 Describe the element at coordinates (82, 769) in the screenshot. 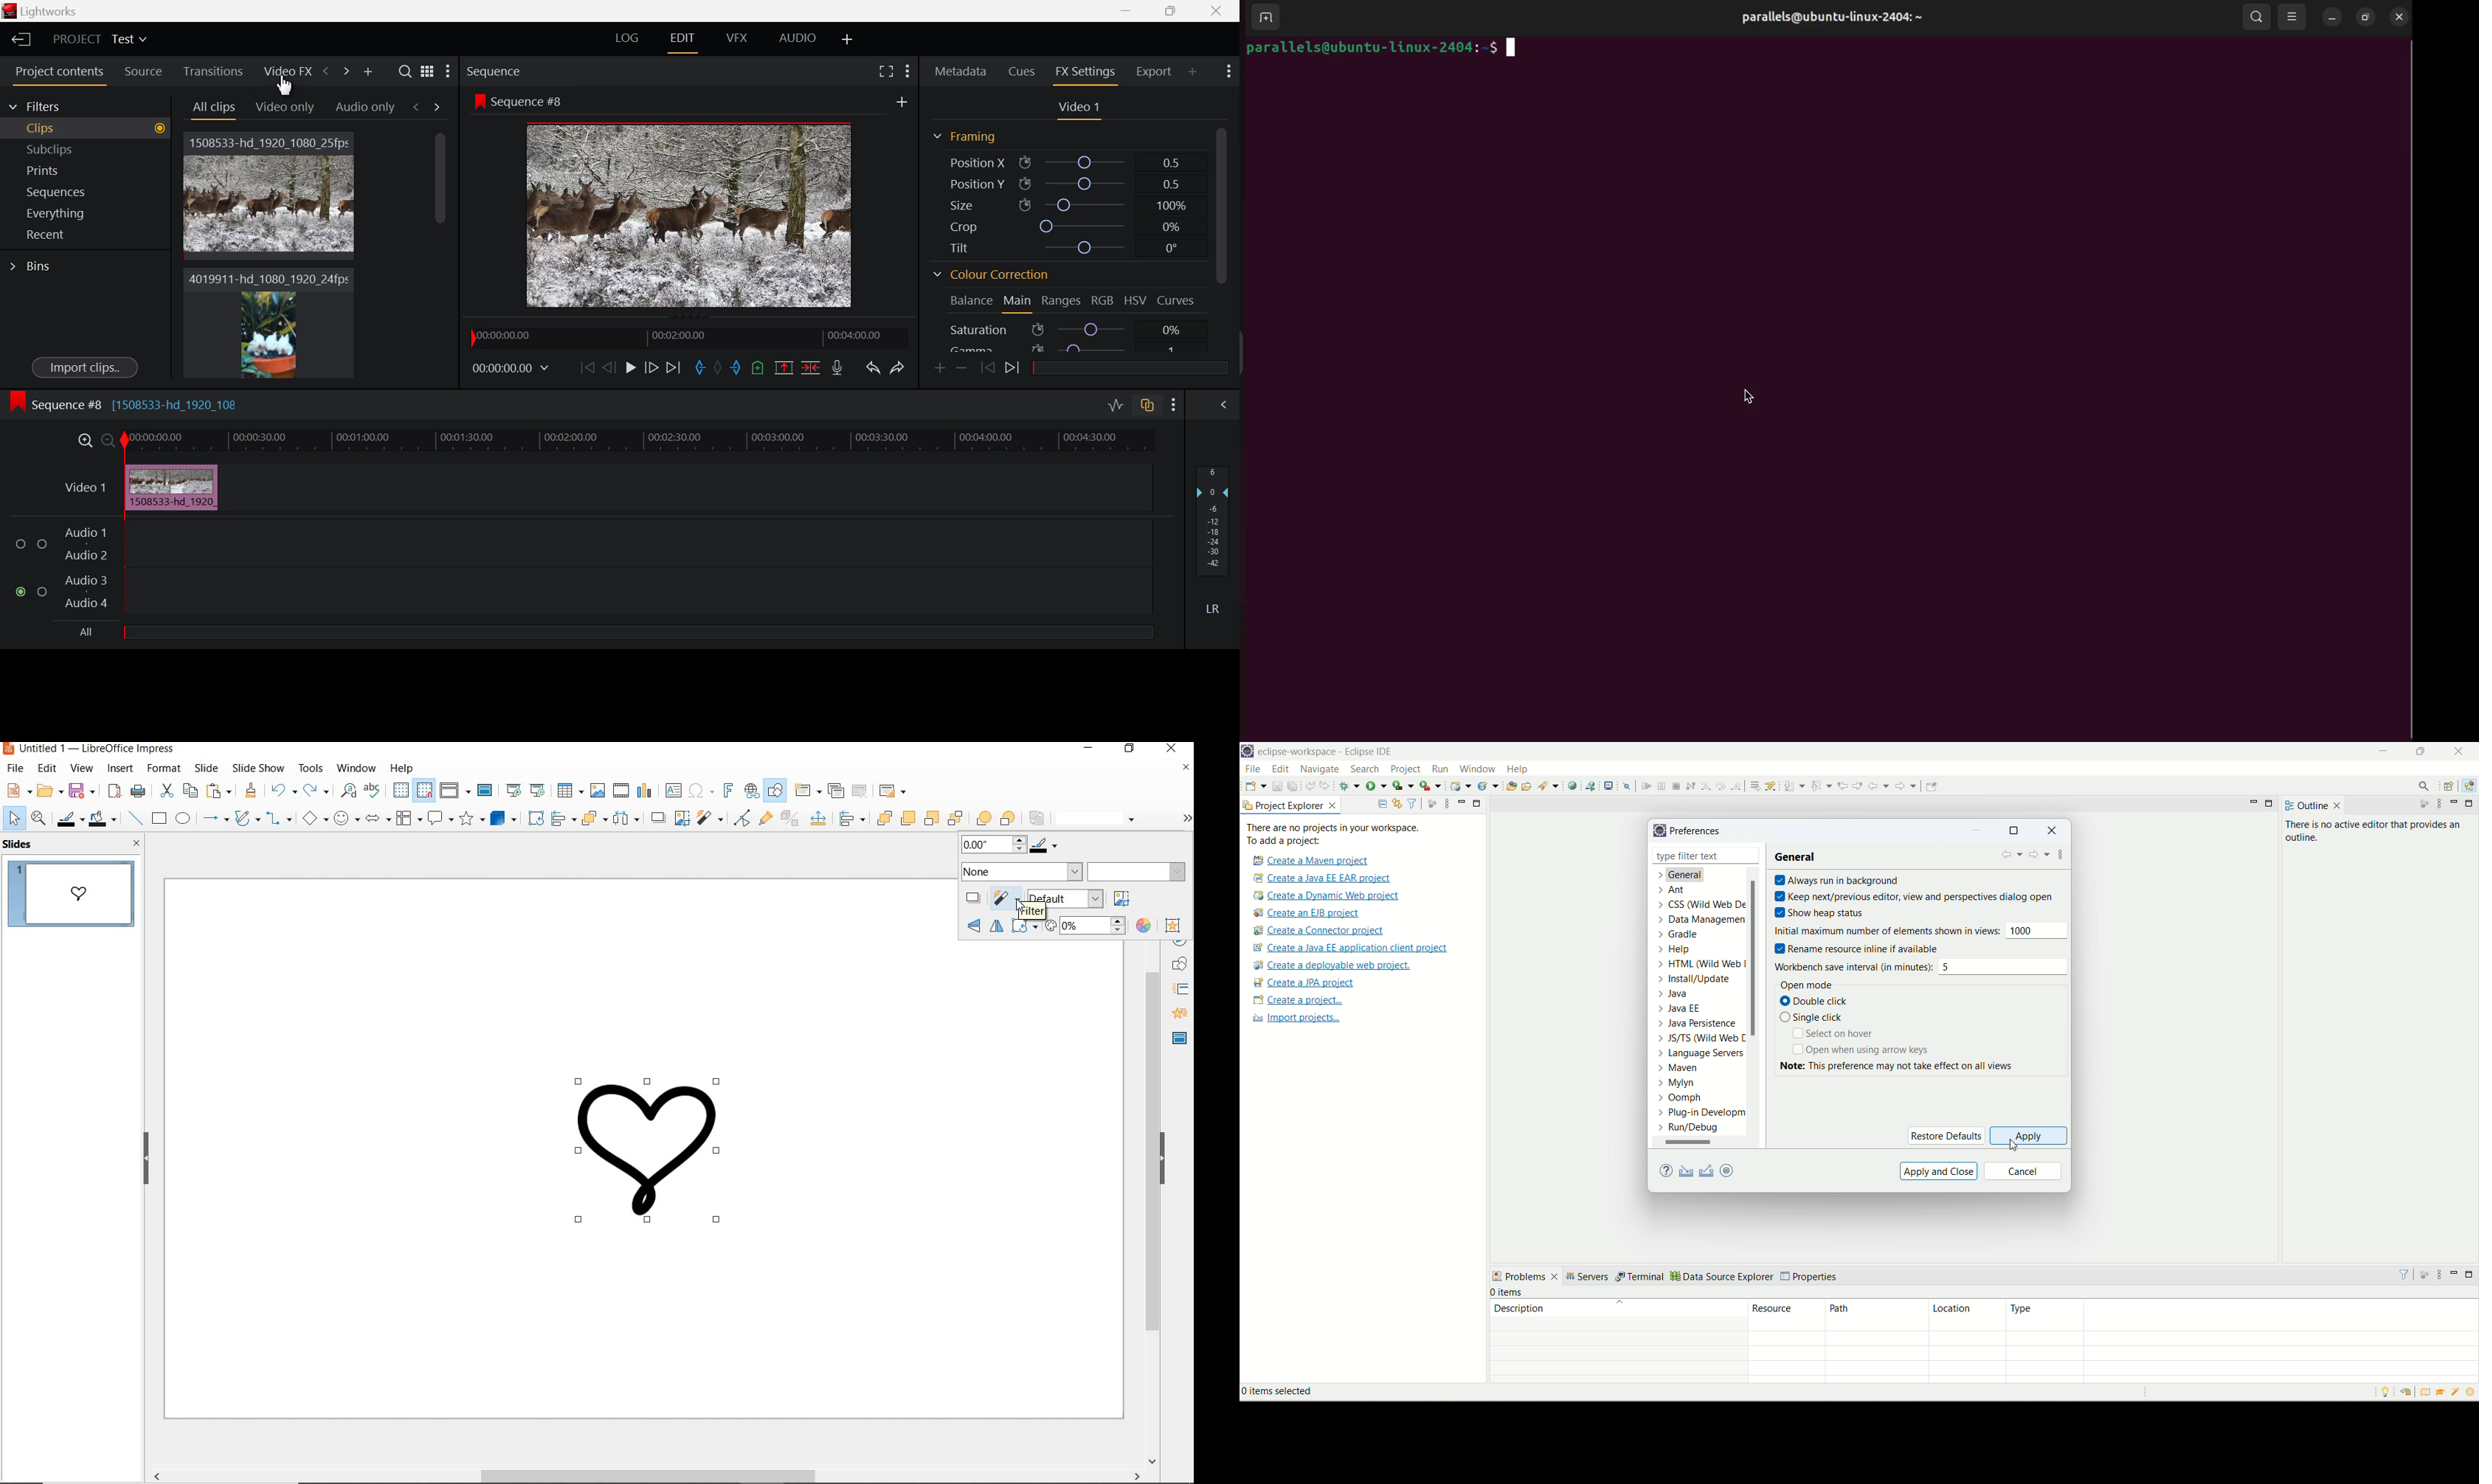

I see `view` at that location.